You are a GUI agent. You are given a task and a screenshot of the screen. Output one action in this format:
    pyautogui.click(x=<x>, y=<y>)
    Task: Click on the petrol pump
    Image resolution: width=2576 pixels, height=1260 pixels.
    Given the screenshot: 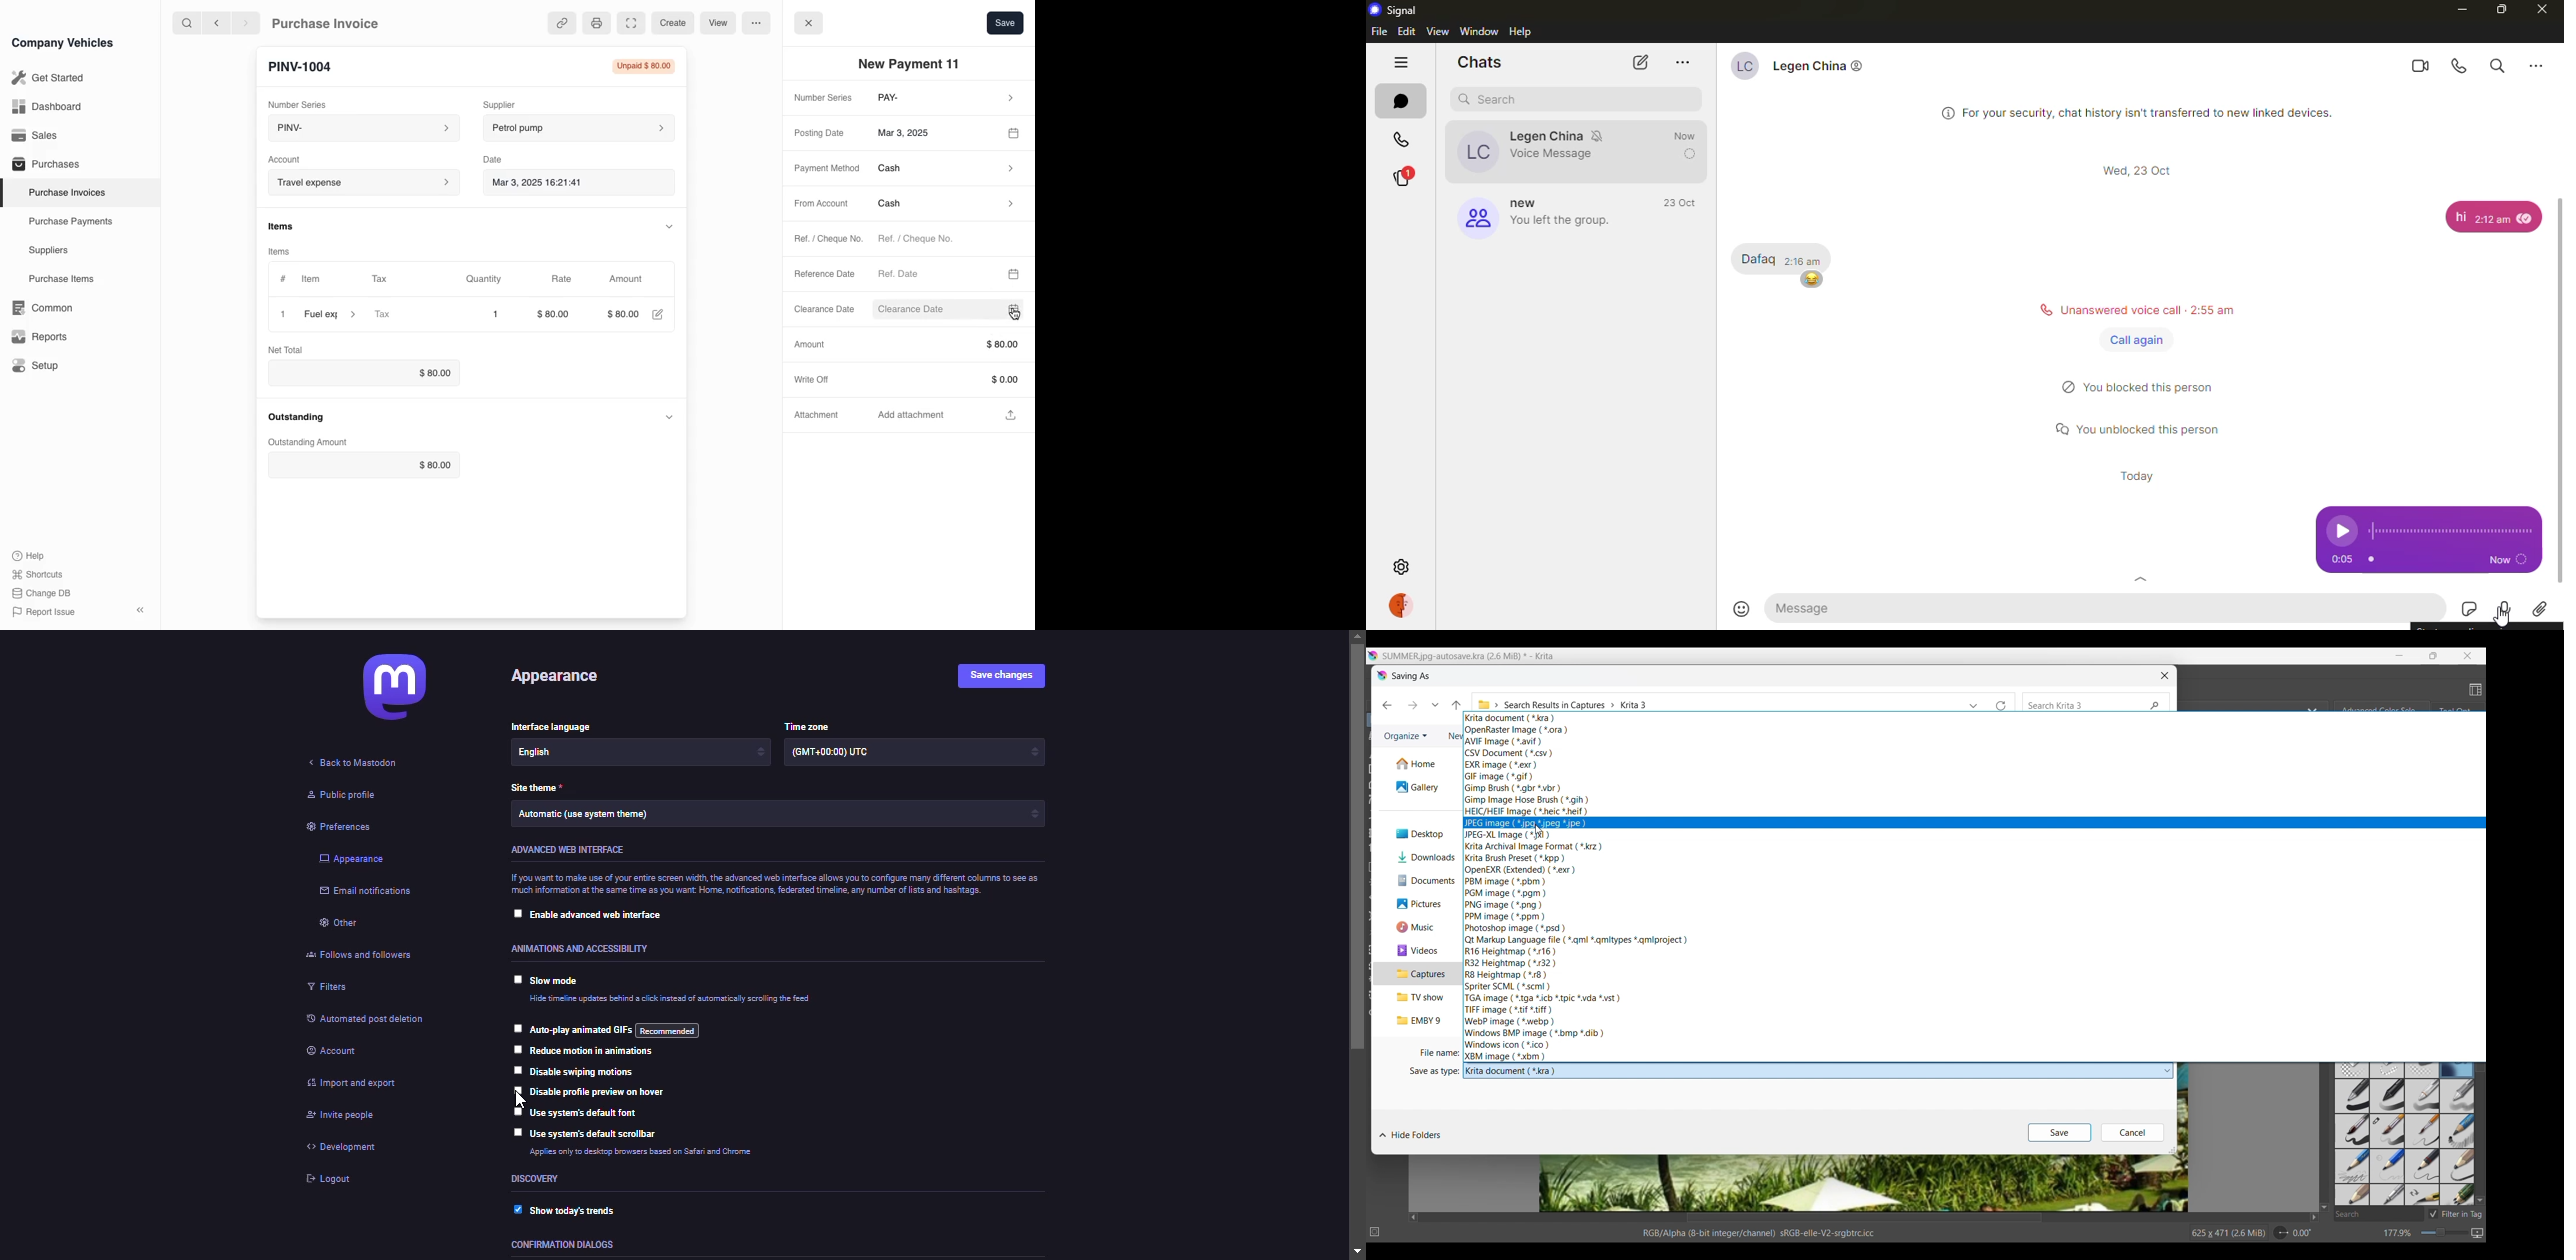 What is the action you would take?
    pyautogui.click(x=580, y=126)
    